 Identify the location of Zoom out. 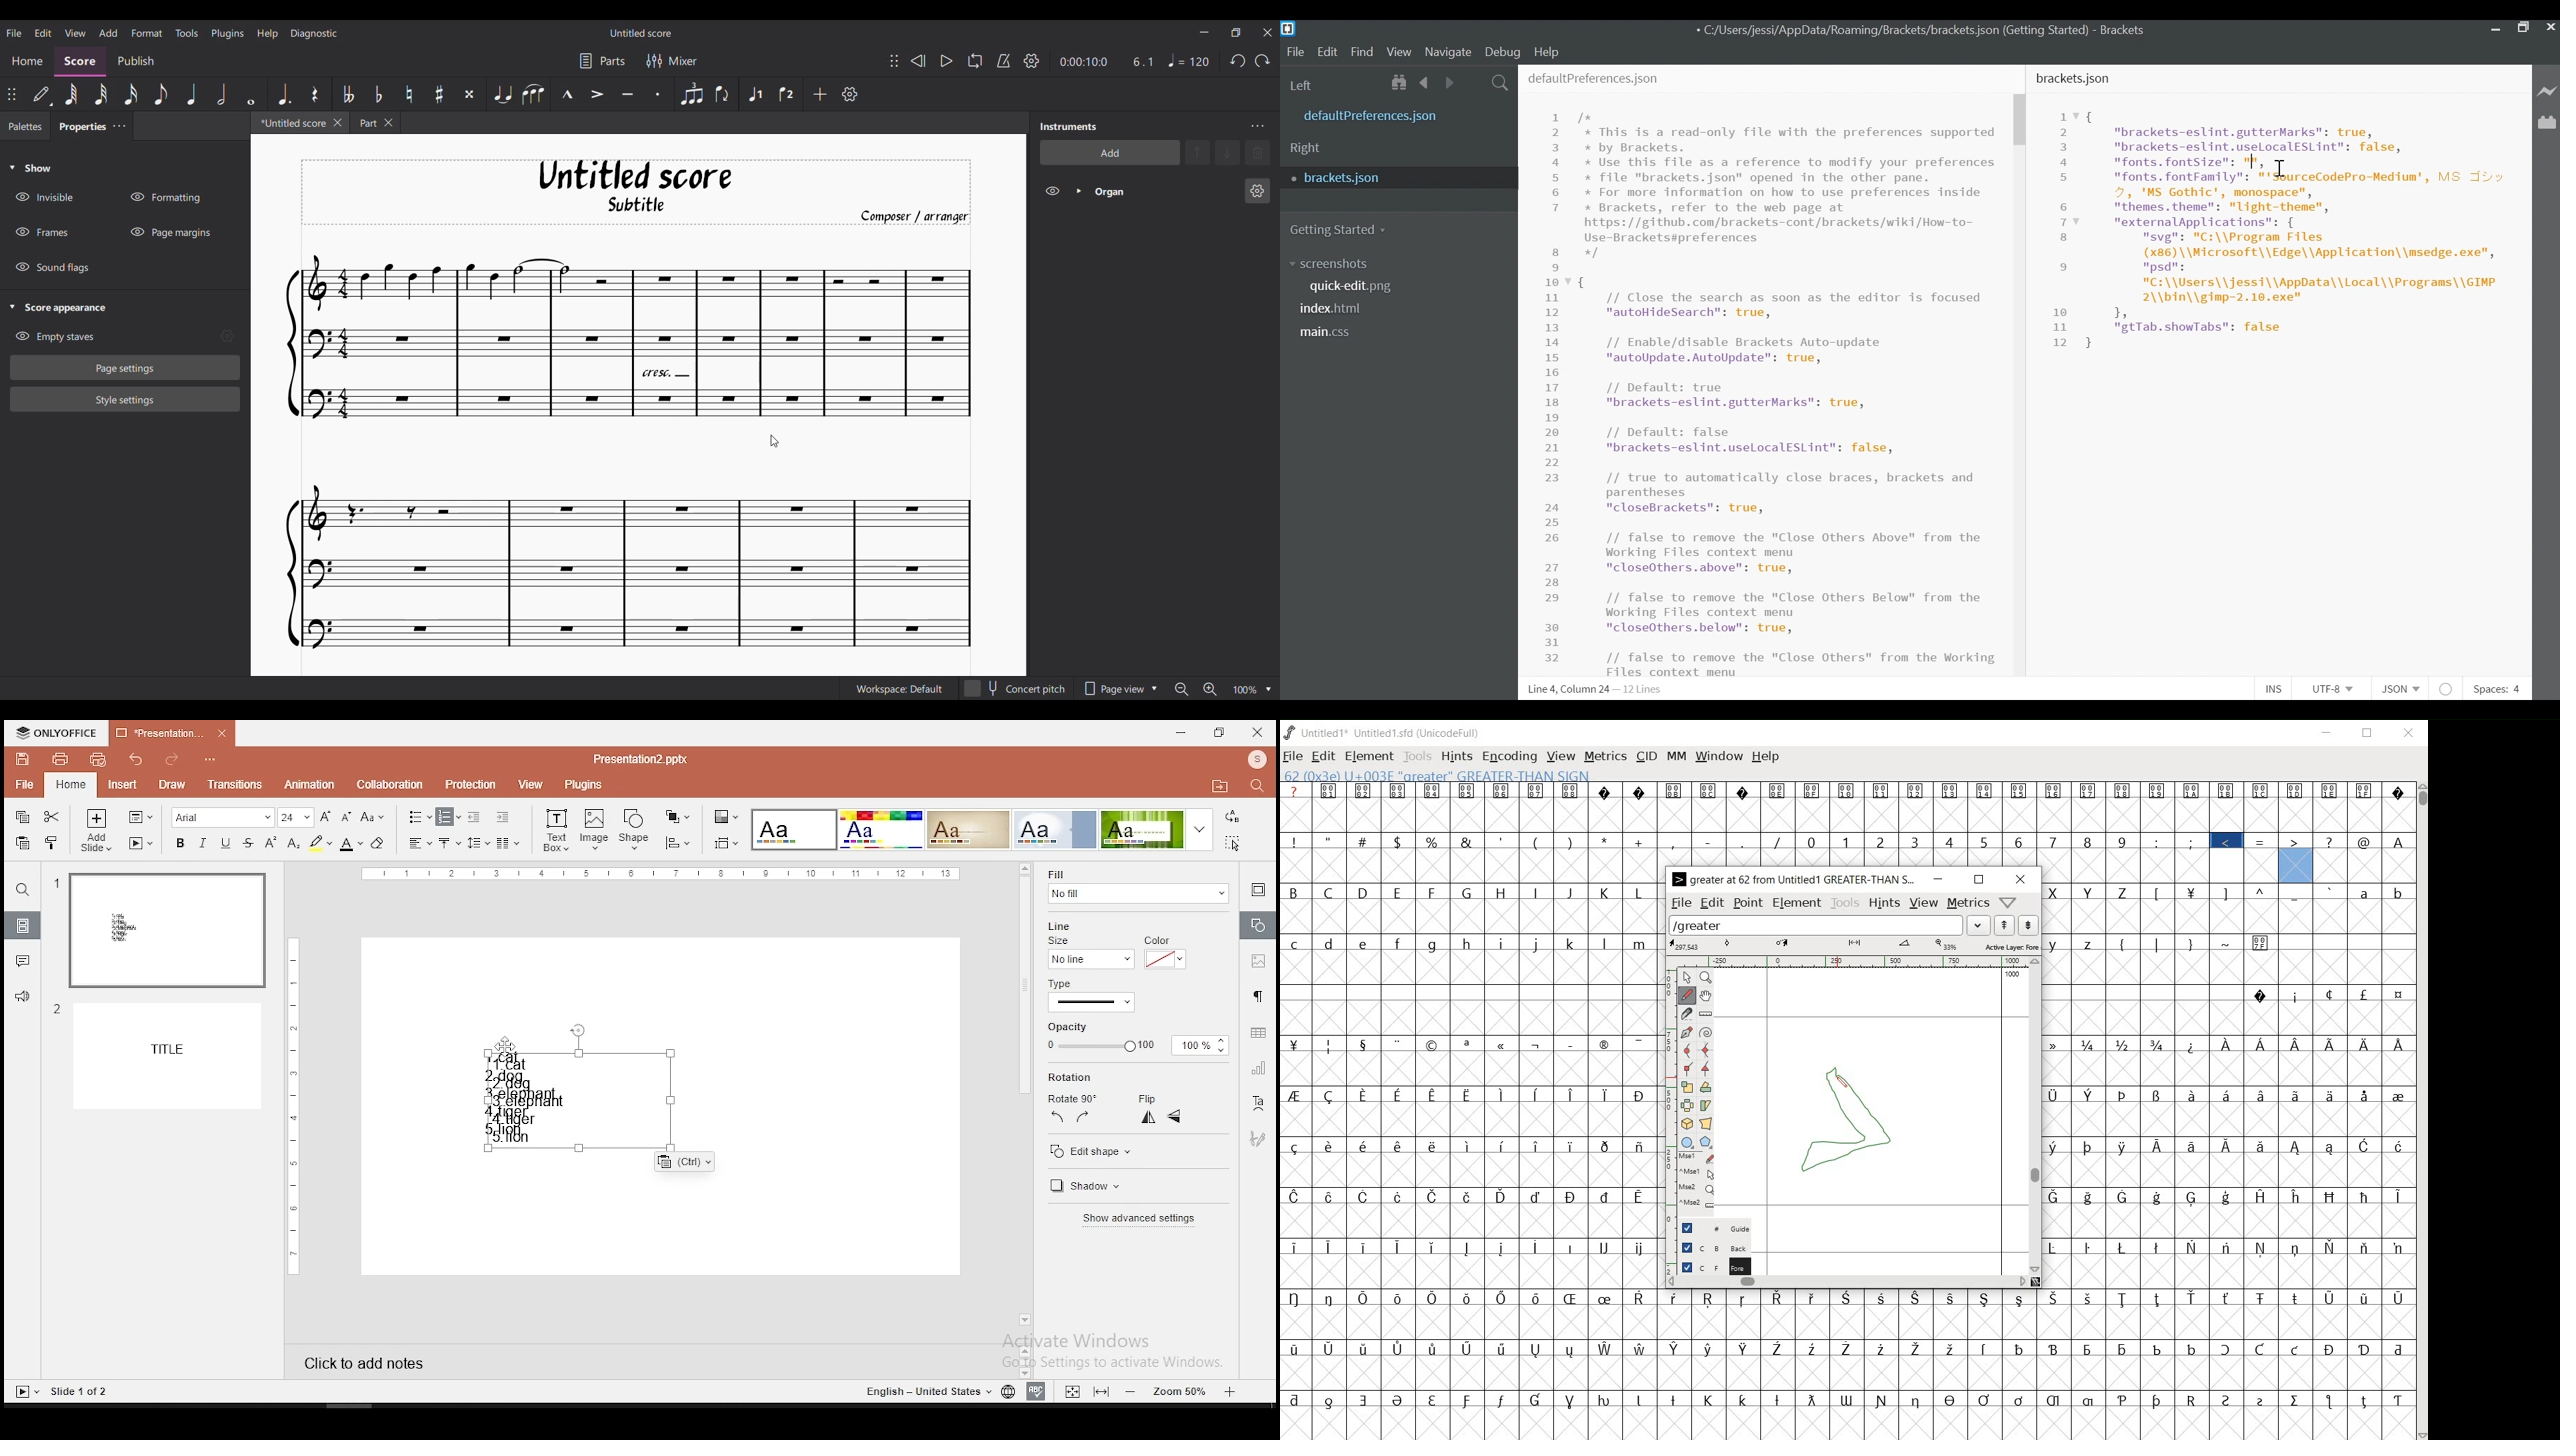
(1181, 689).